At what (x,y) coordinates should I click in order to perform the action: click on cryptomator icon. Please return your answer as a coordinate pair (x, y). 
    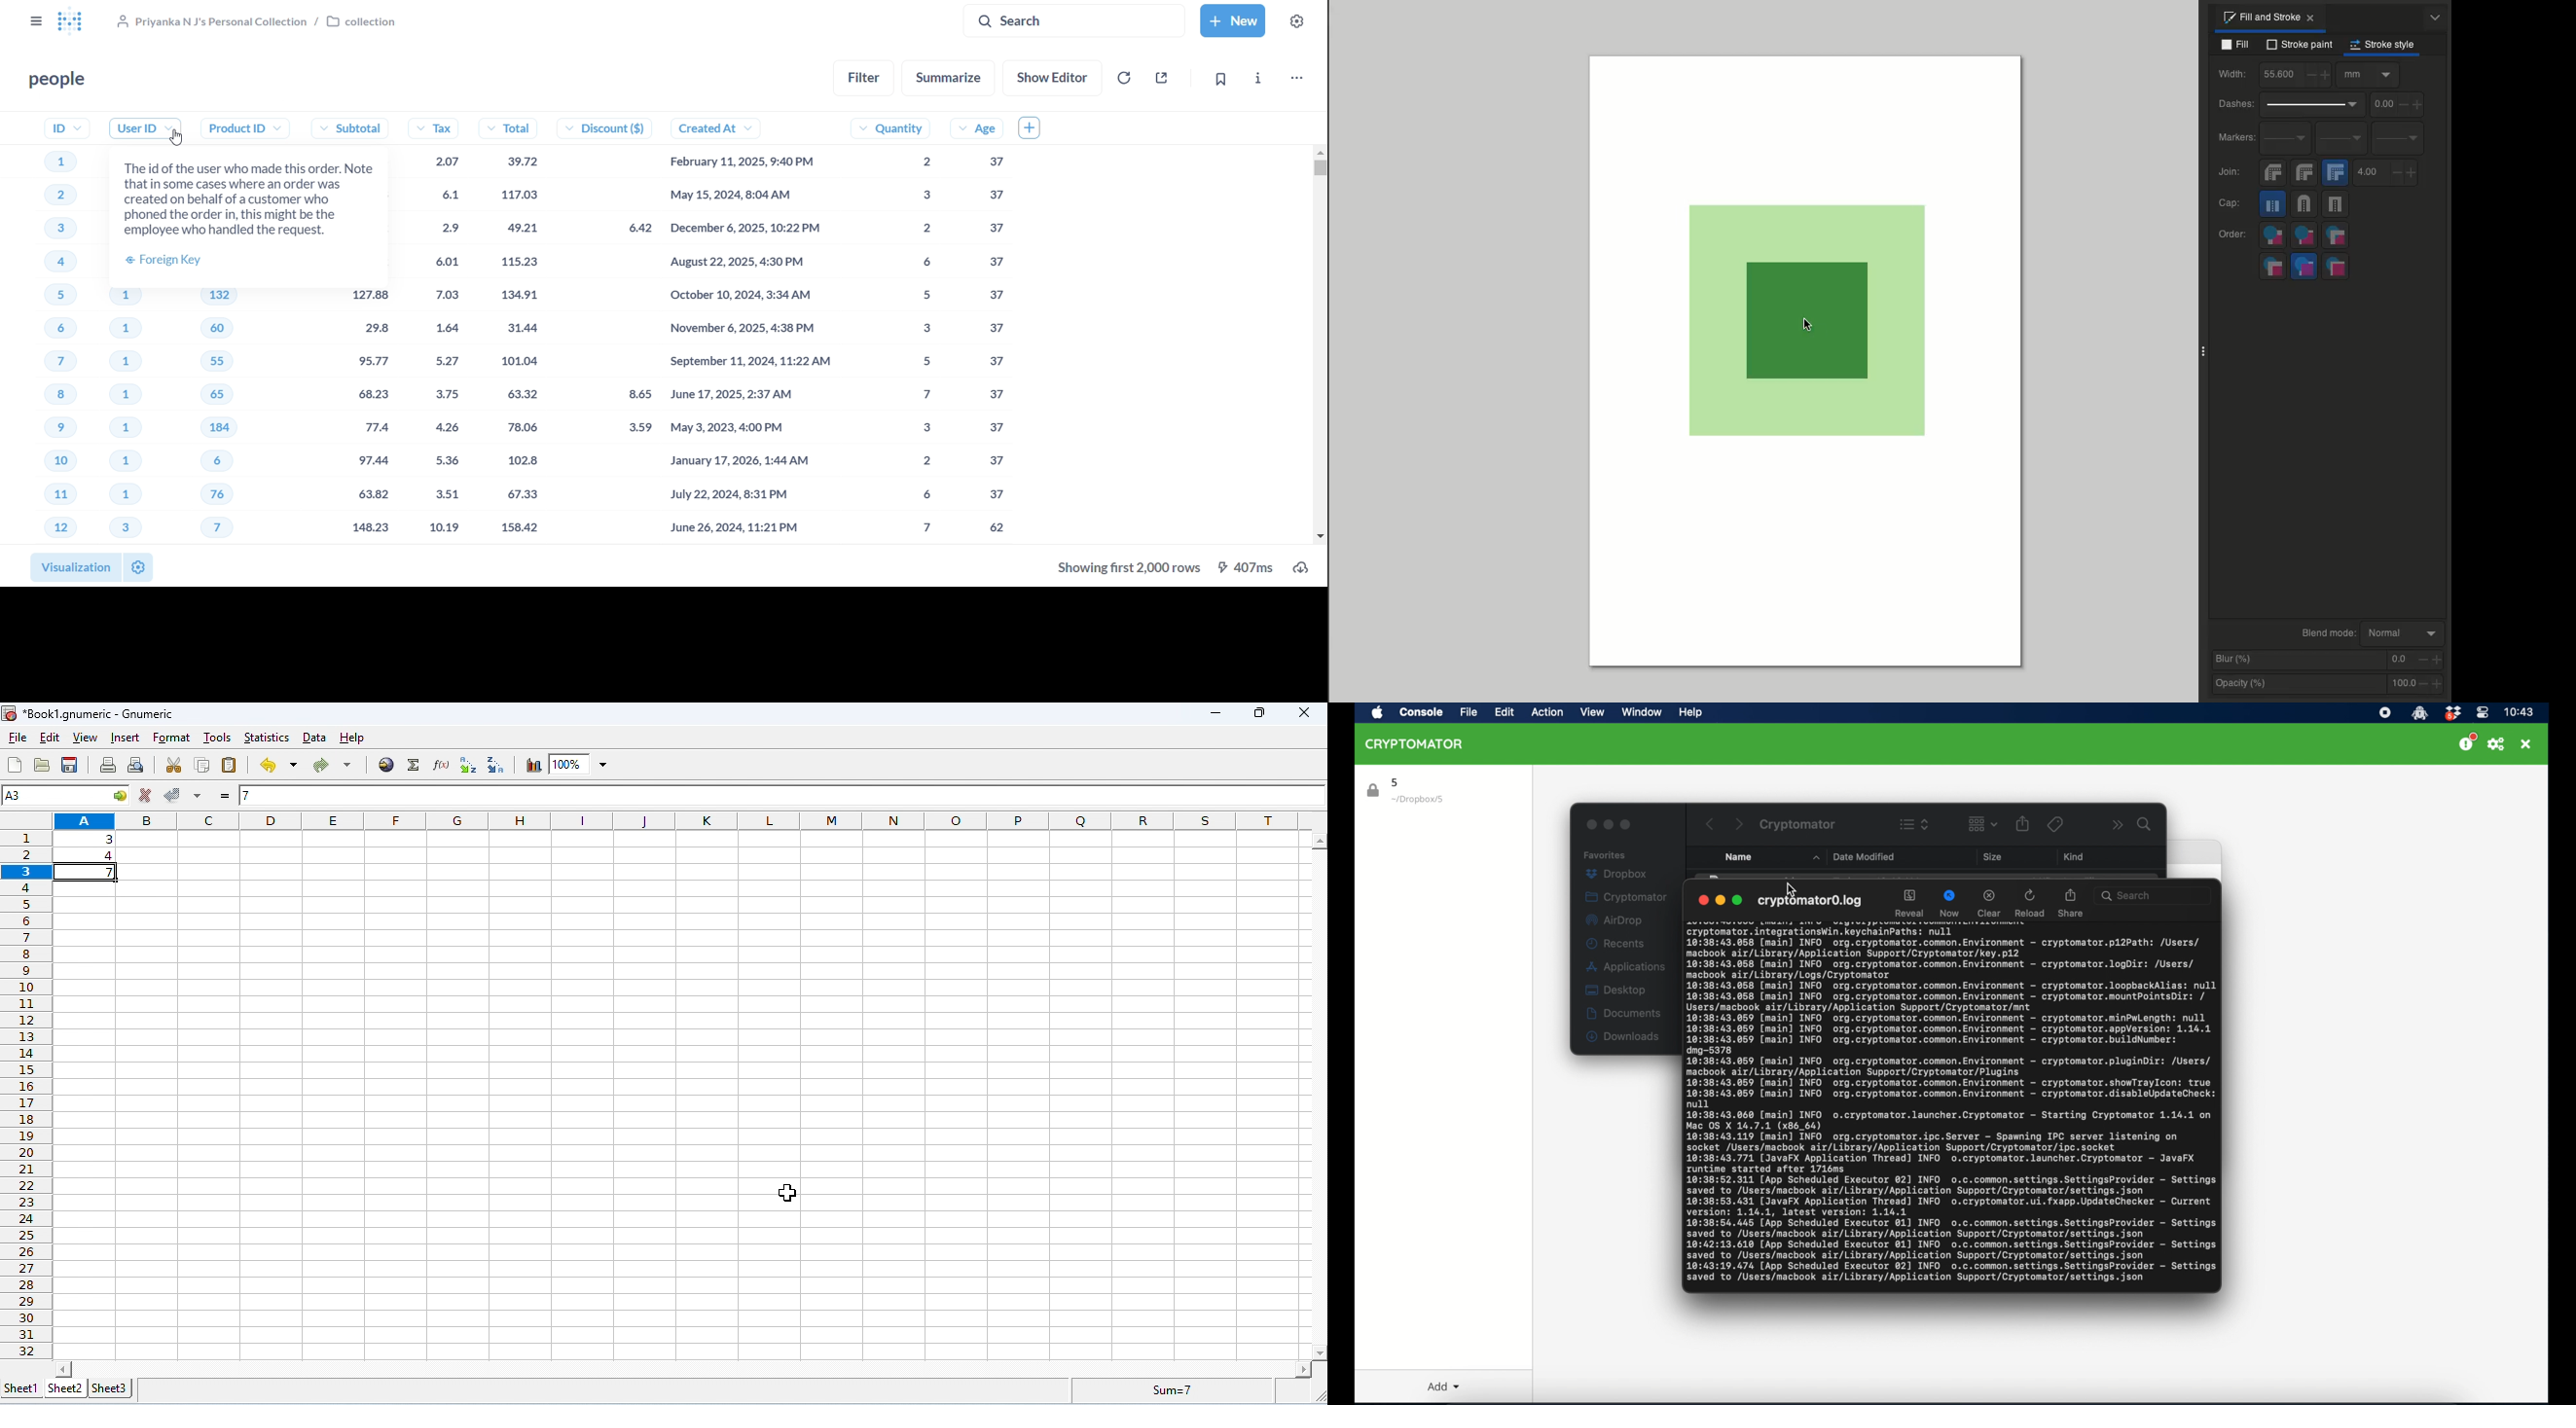
    Looking at the image, I should click on (2420, 714).